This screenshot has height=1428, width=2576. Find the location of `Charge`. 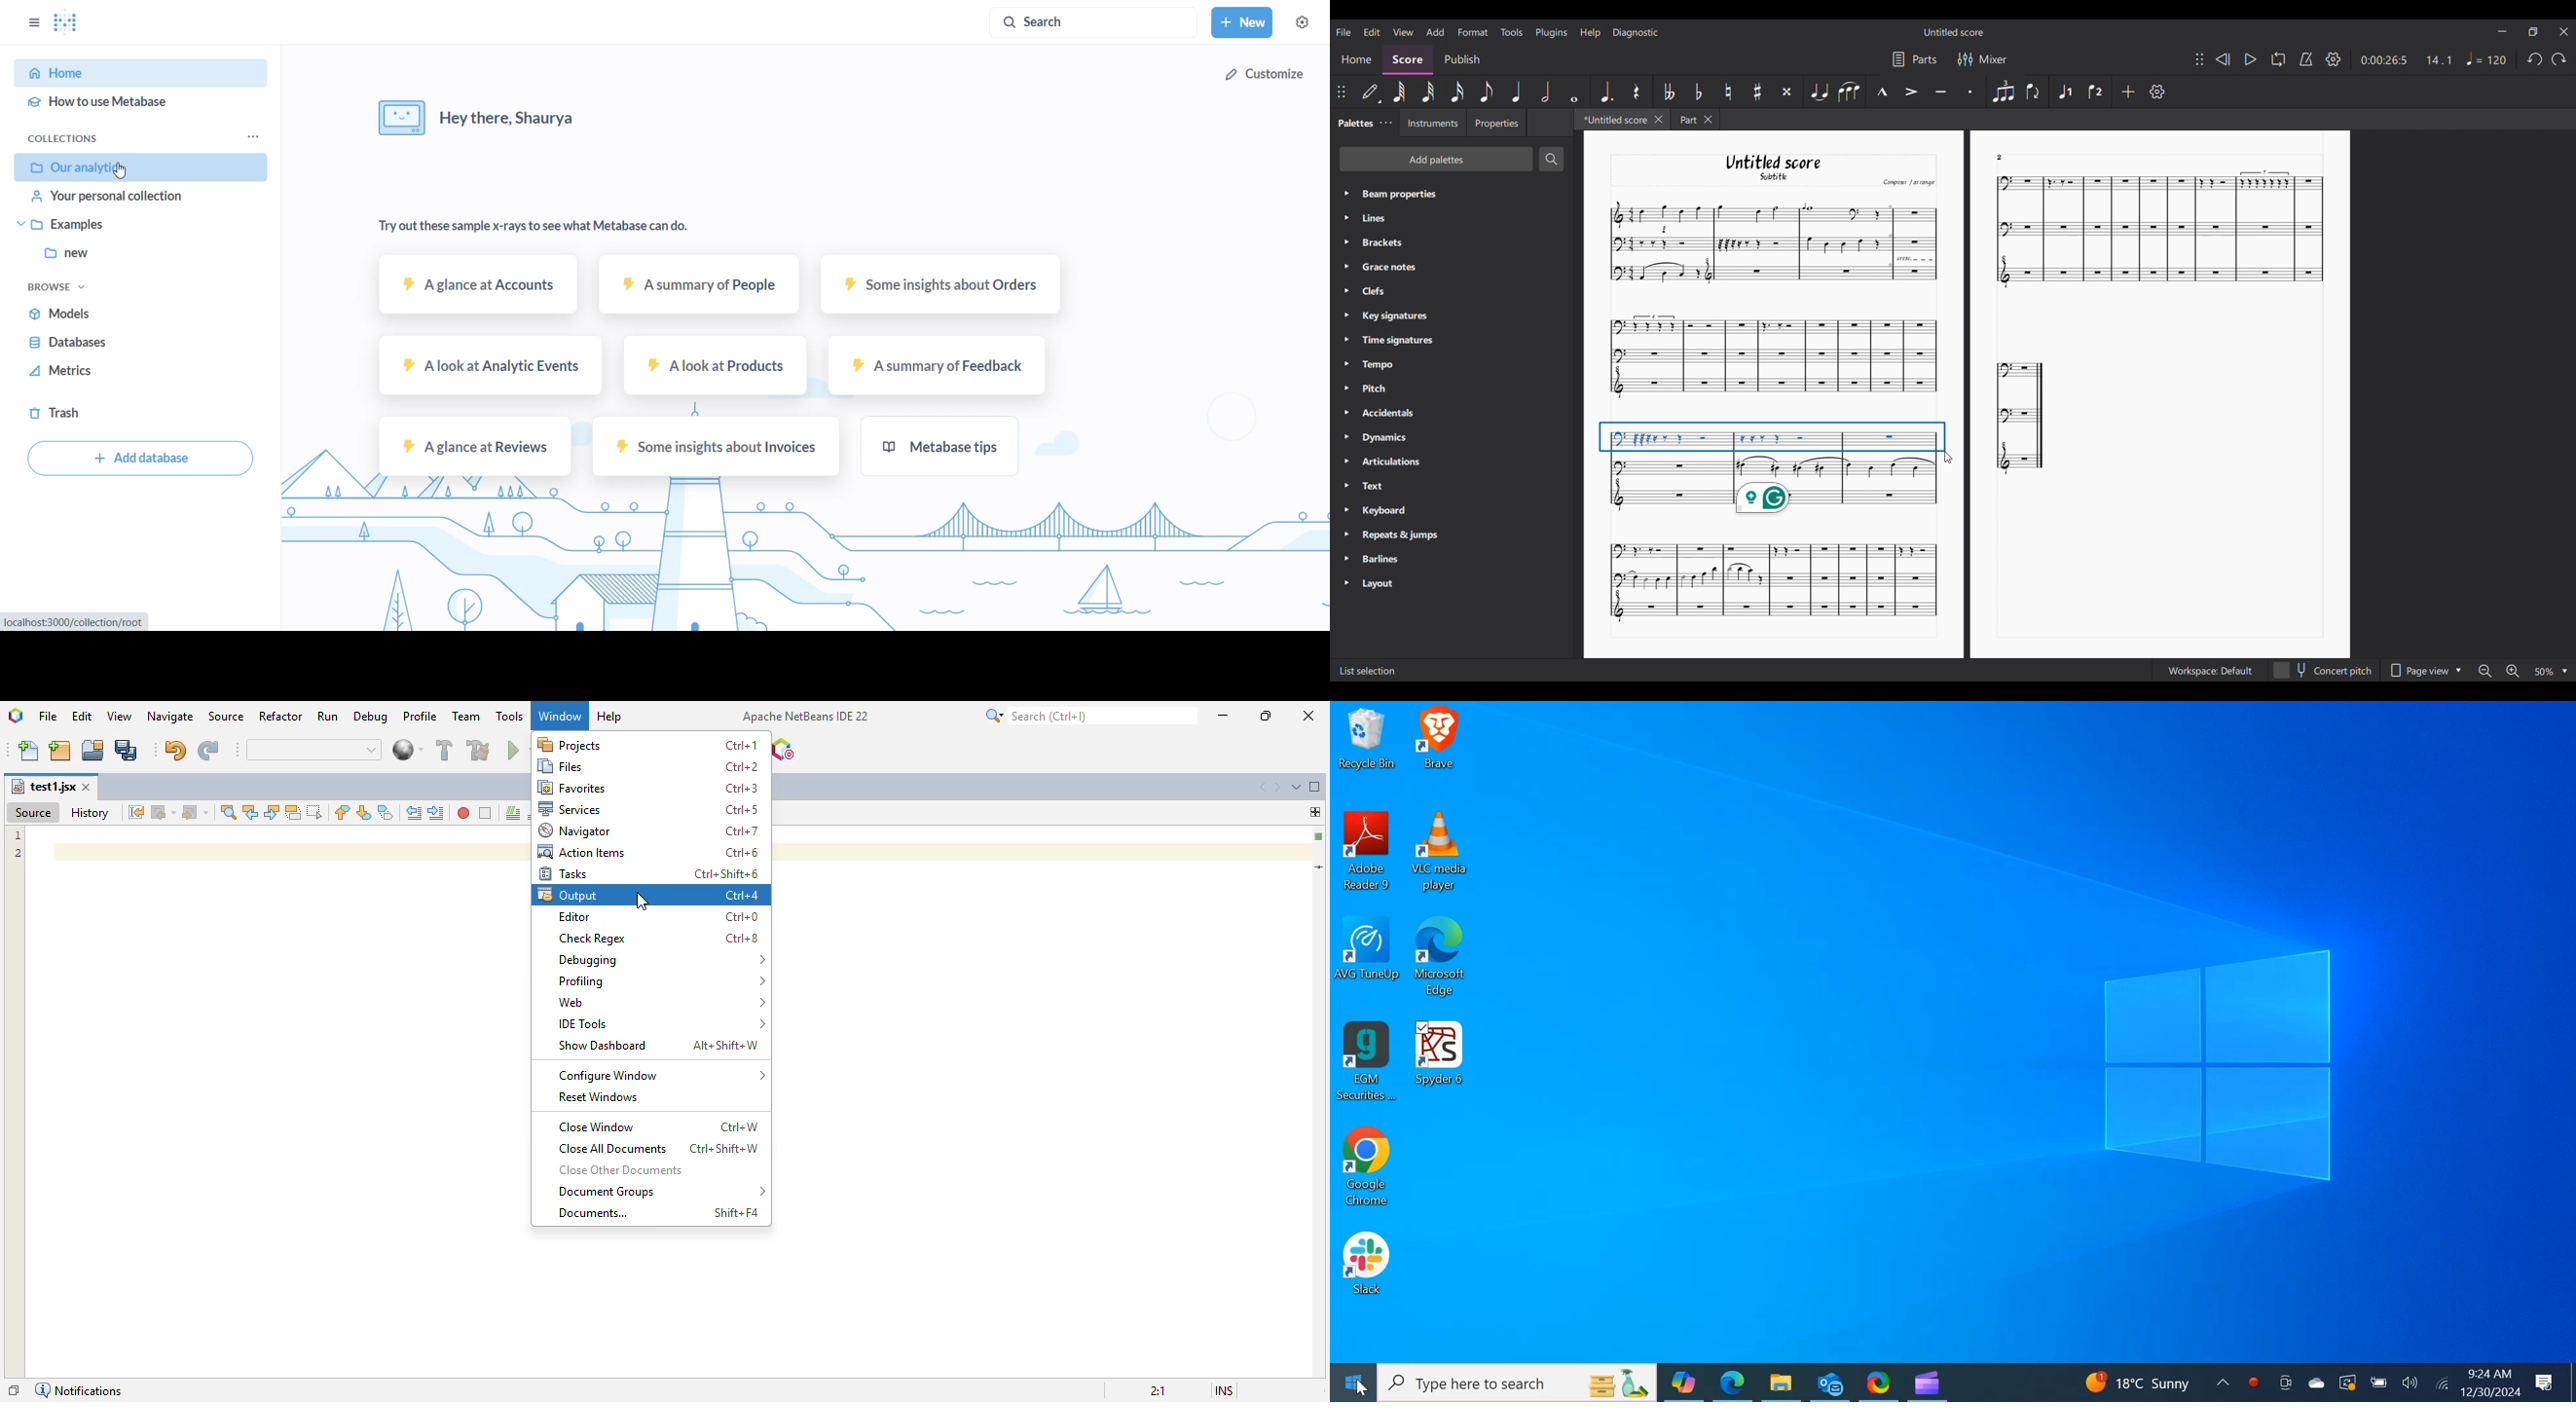

Charge is located at coordinates (2379, 1381).